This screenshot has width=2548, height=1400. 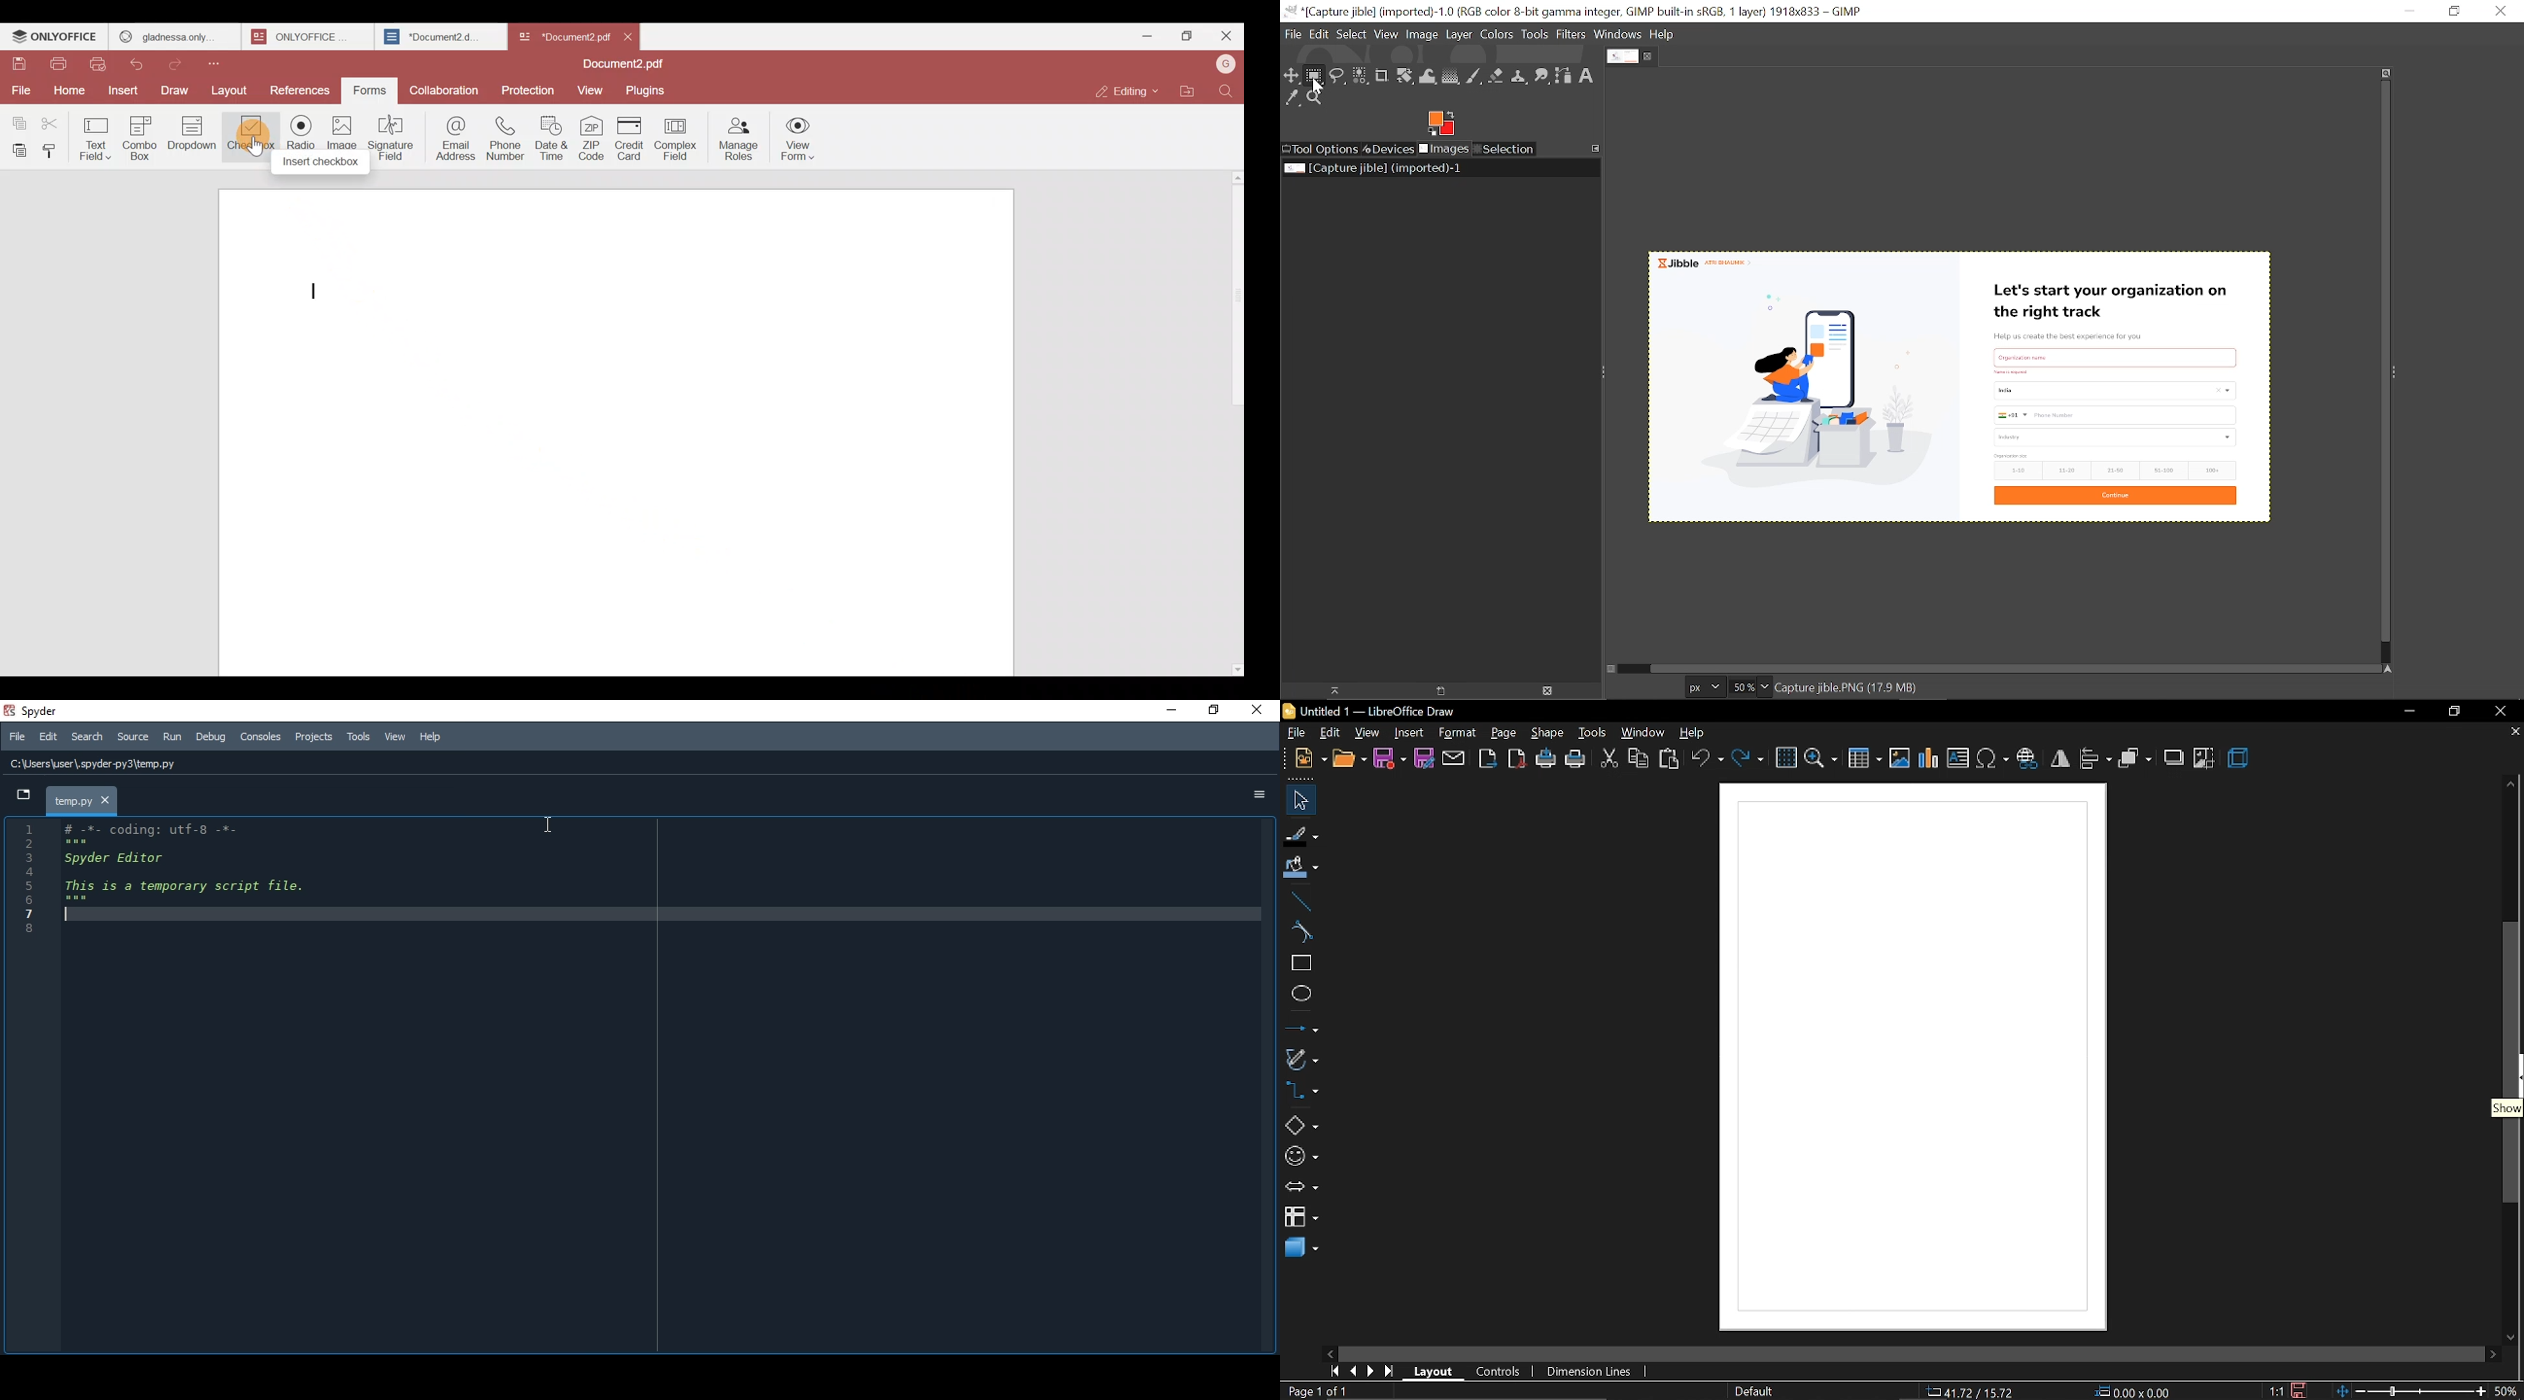 What do you see at coordinates (2514, 1062) in the screenshot?
I see `vertical scrollbar` at bounding box center [2514, 1062].